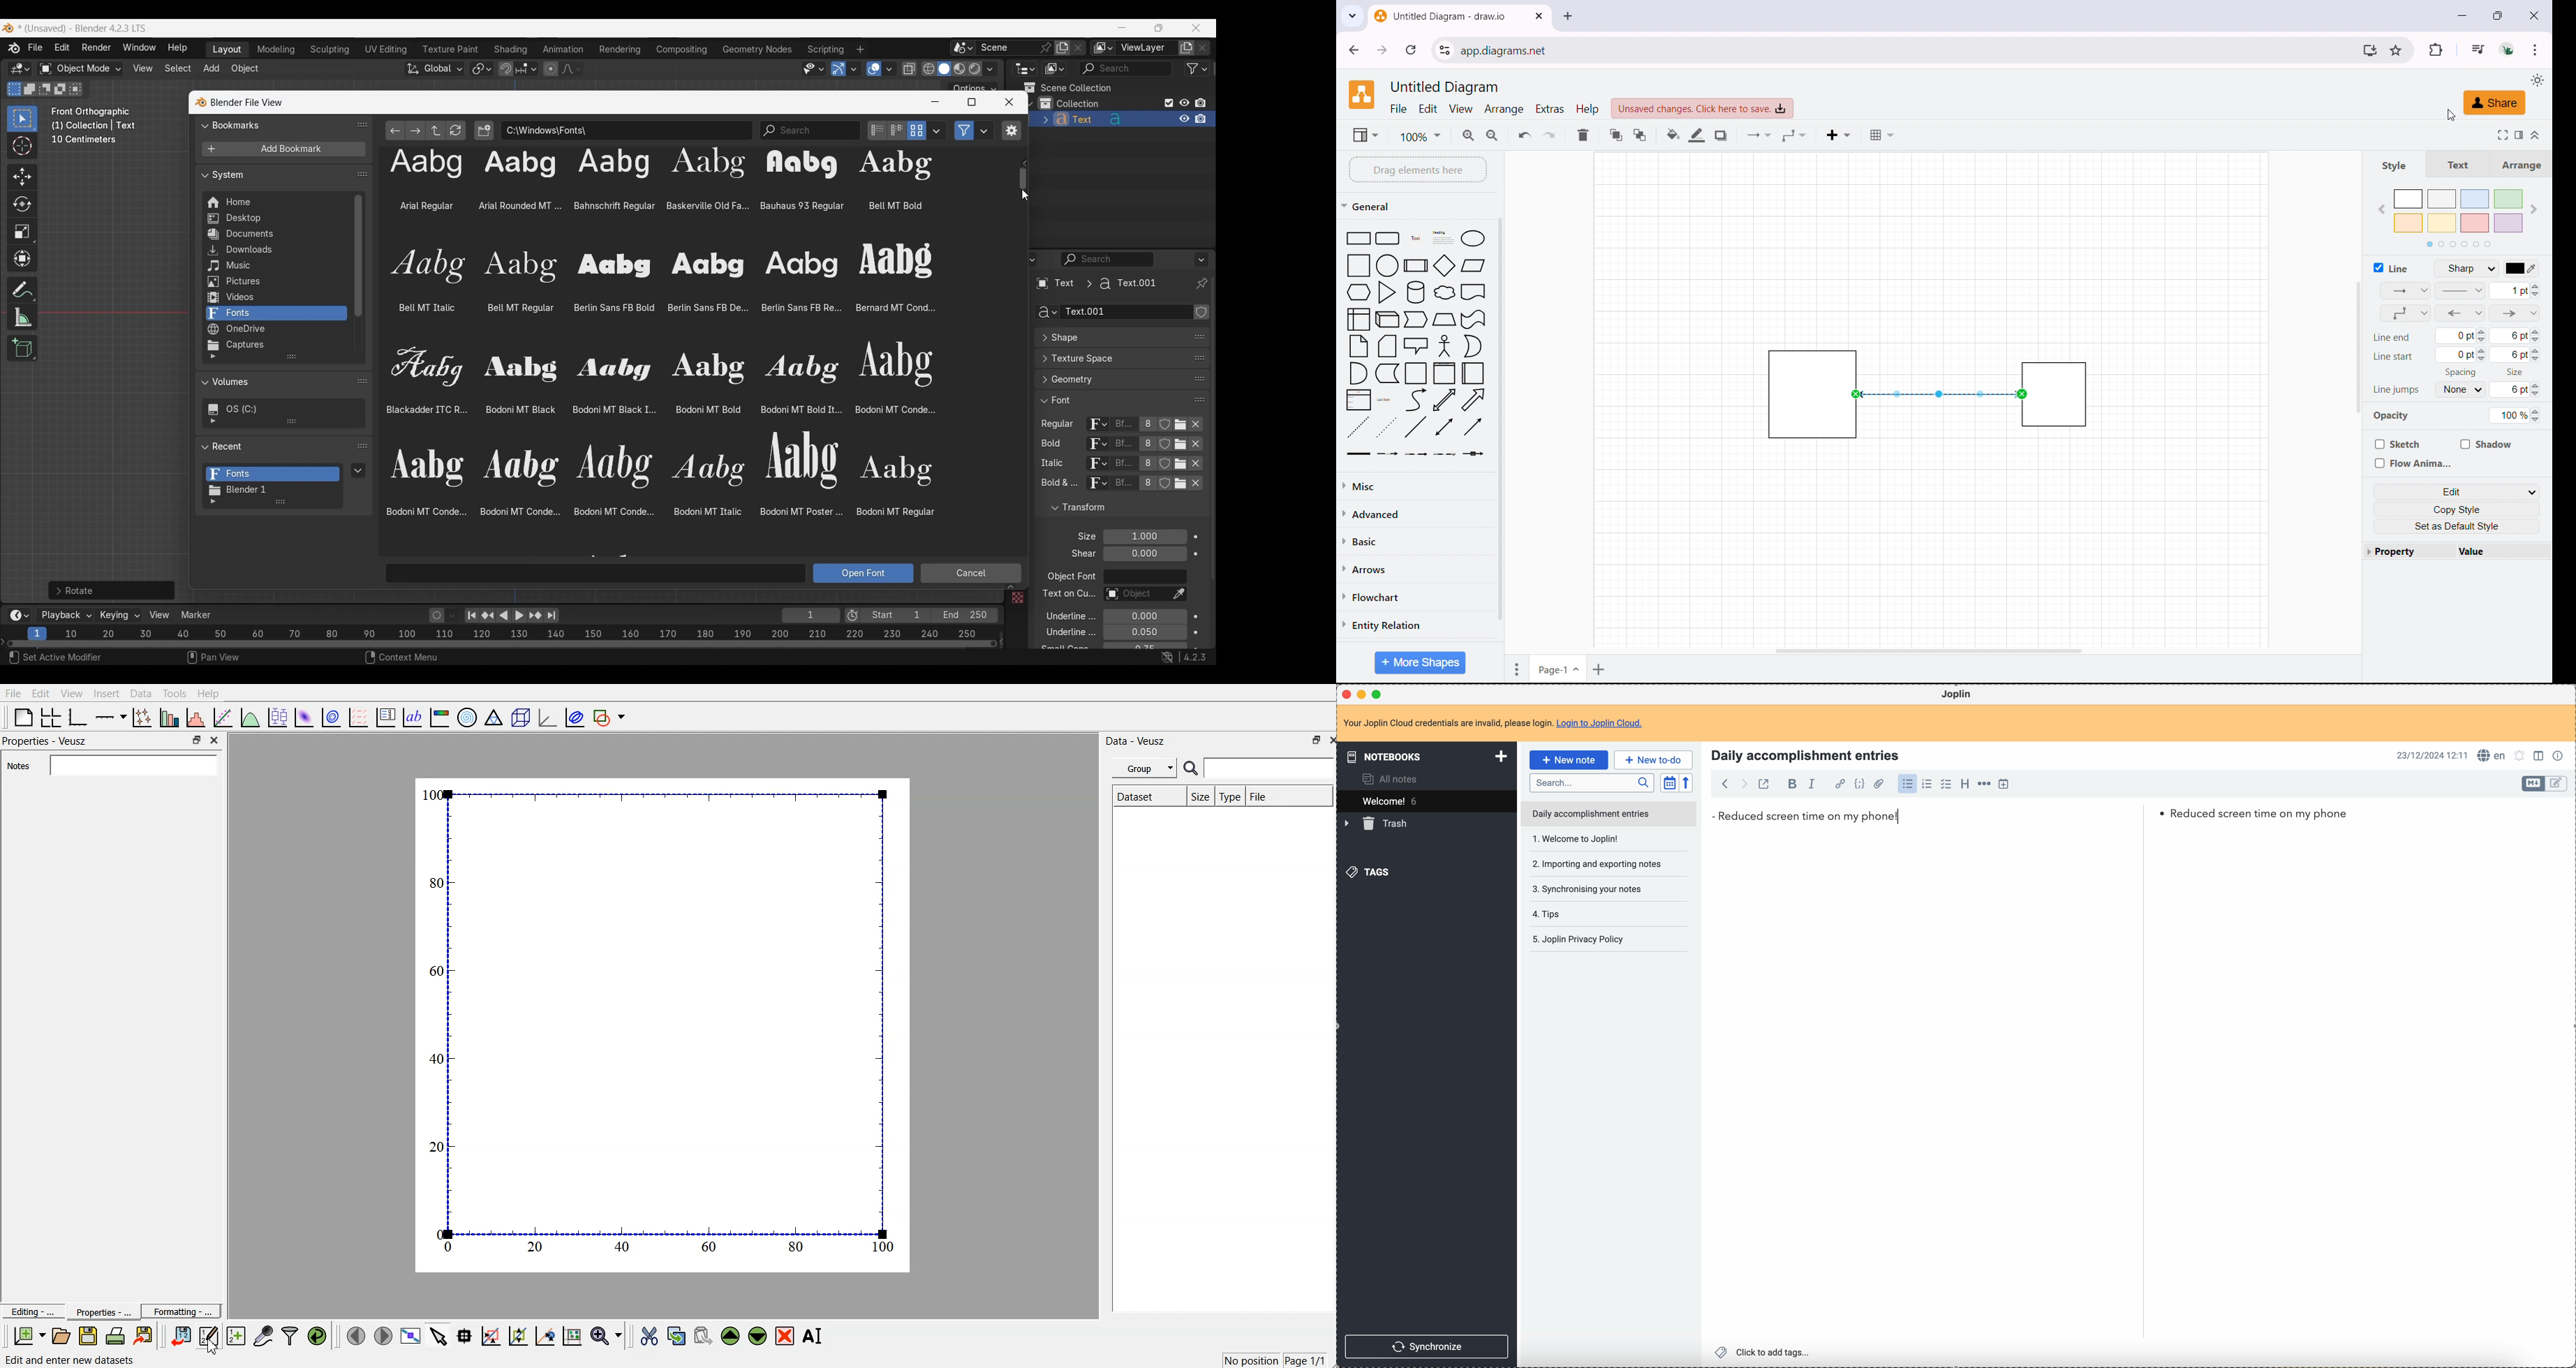 This screenshot has height=1372, width=2576. What do you see at coordinates (1010, 587) in the screenshot?
I see `Expand View/Select` at bounding box center [1010, 587].